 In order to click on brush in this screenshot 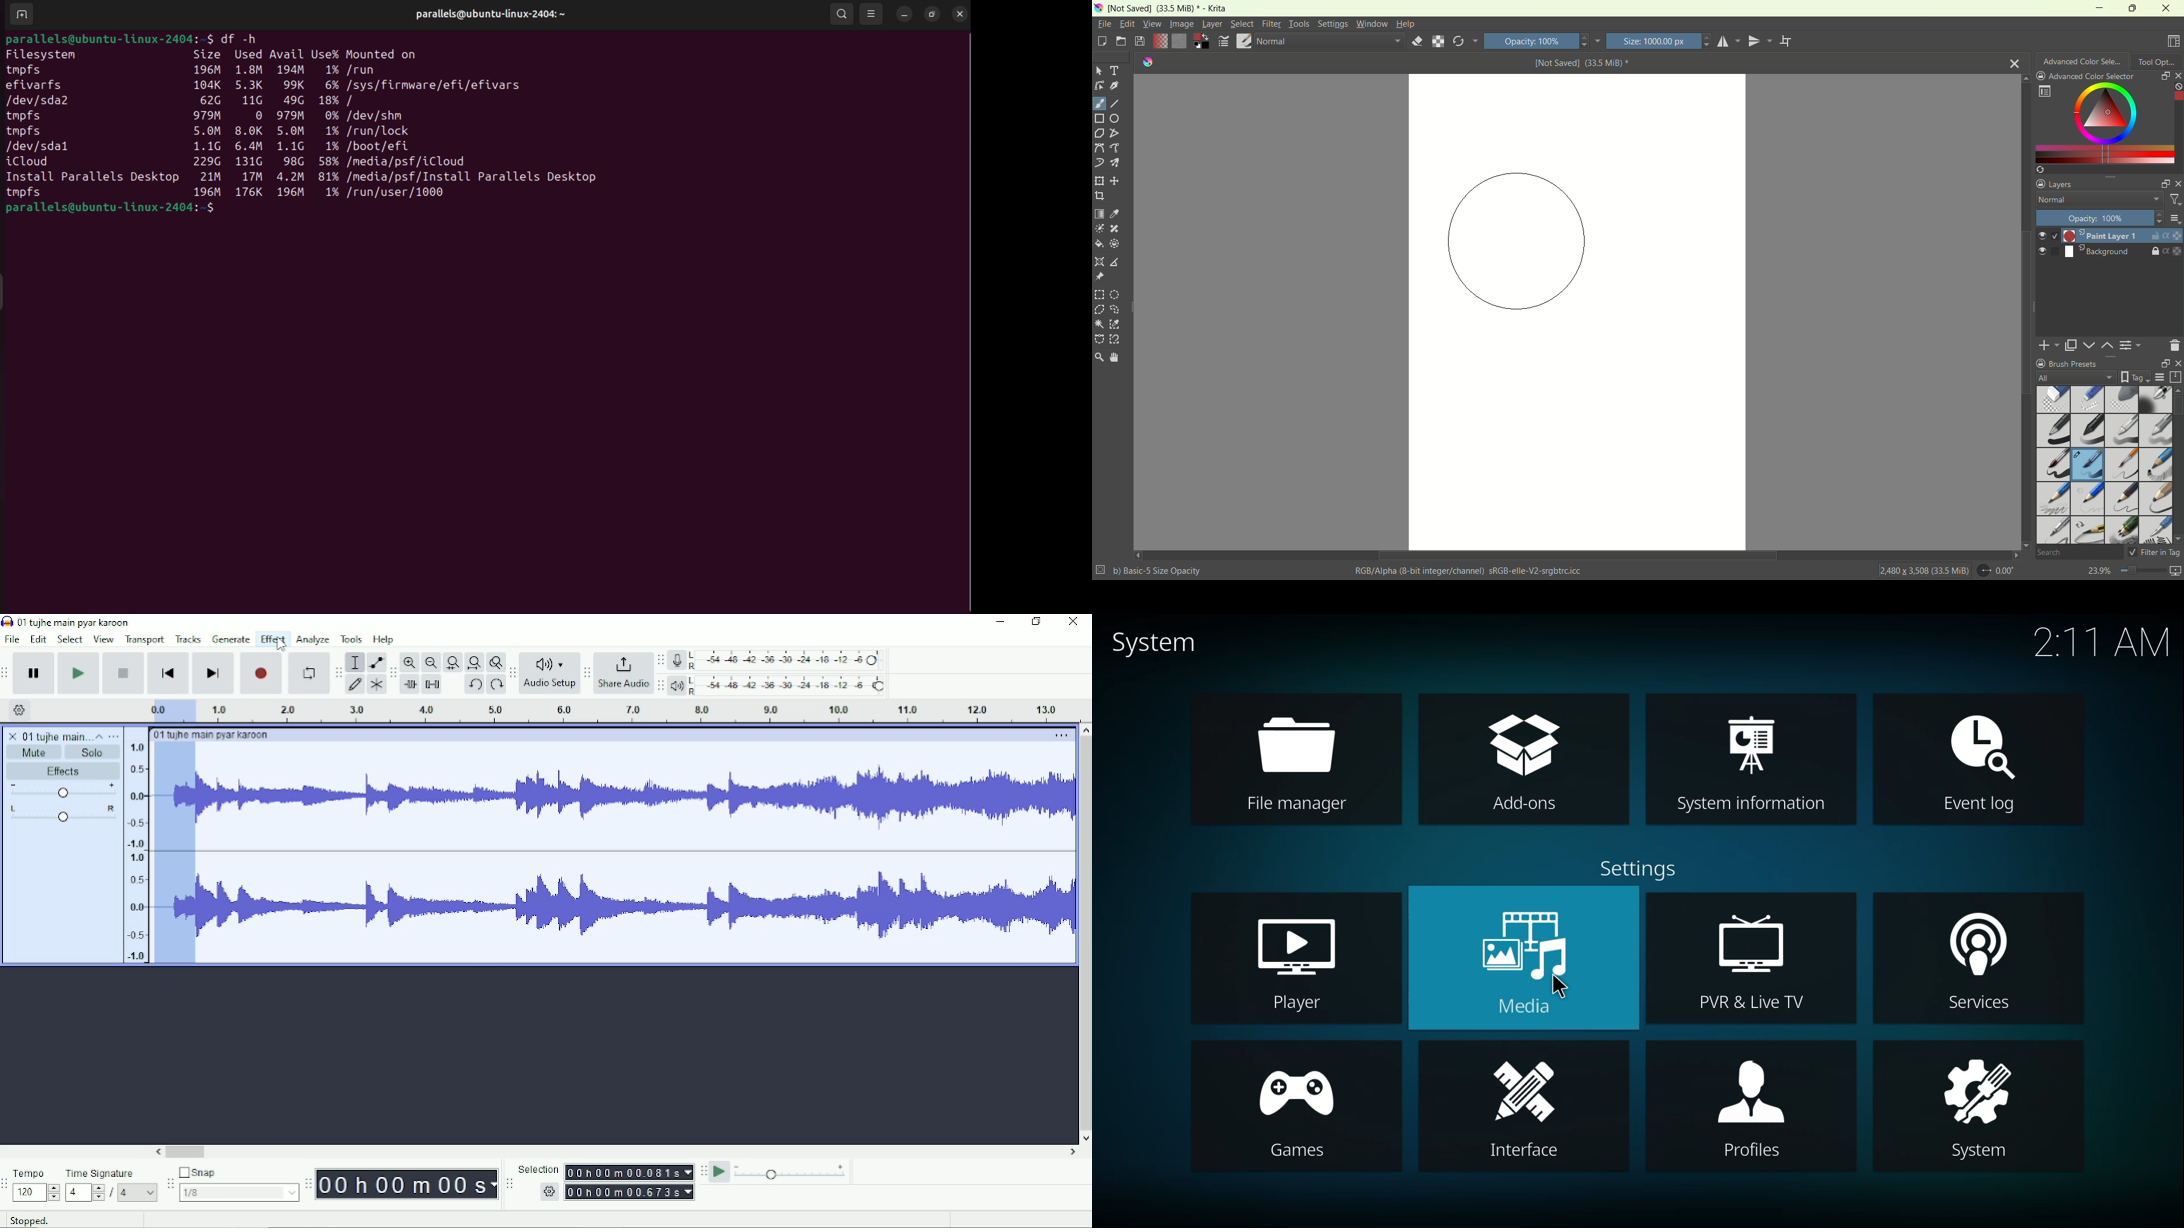, I will do `click(1244, 42)`.